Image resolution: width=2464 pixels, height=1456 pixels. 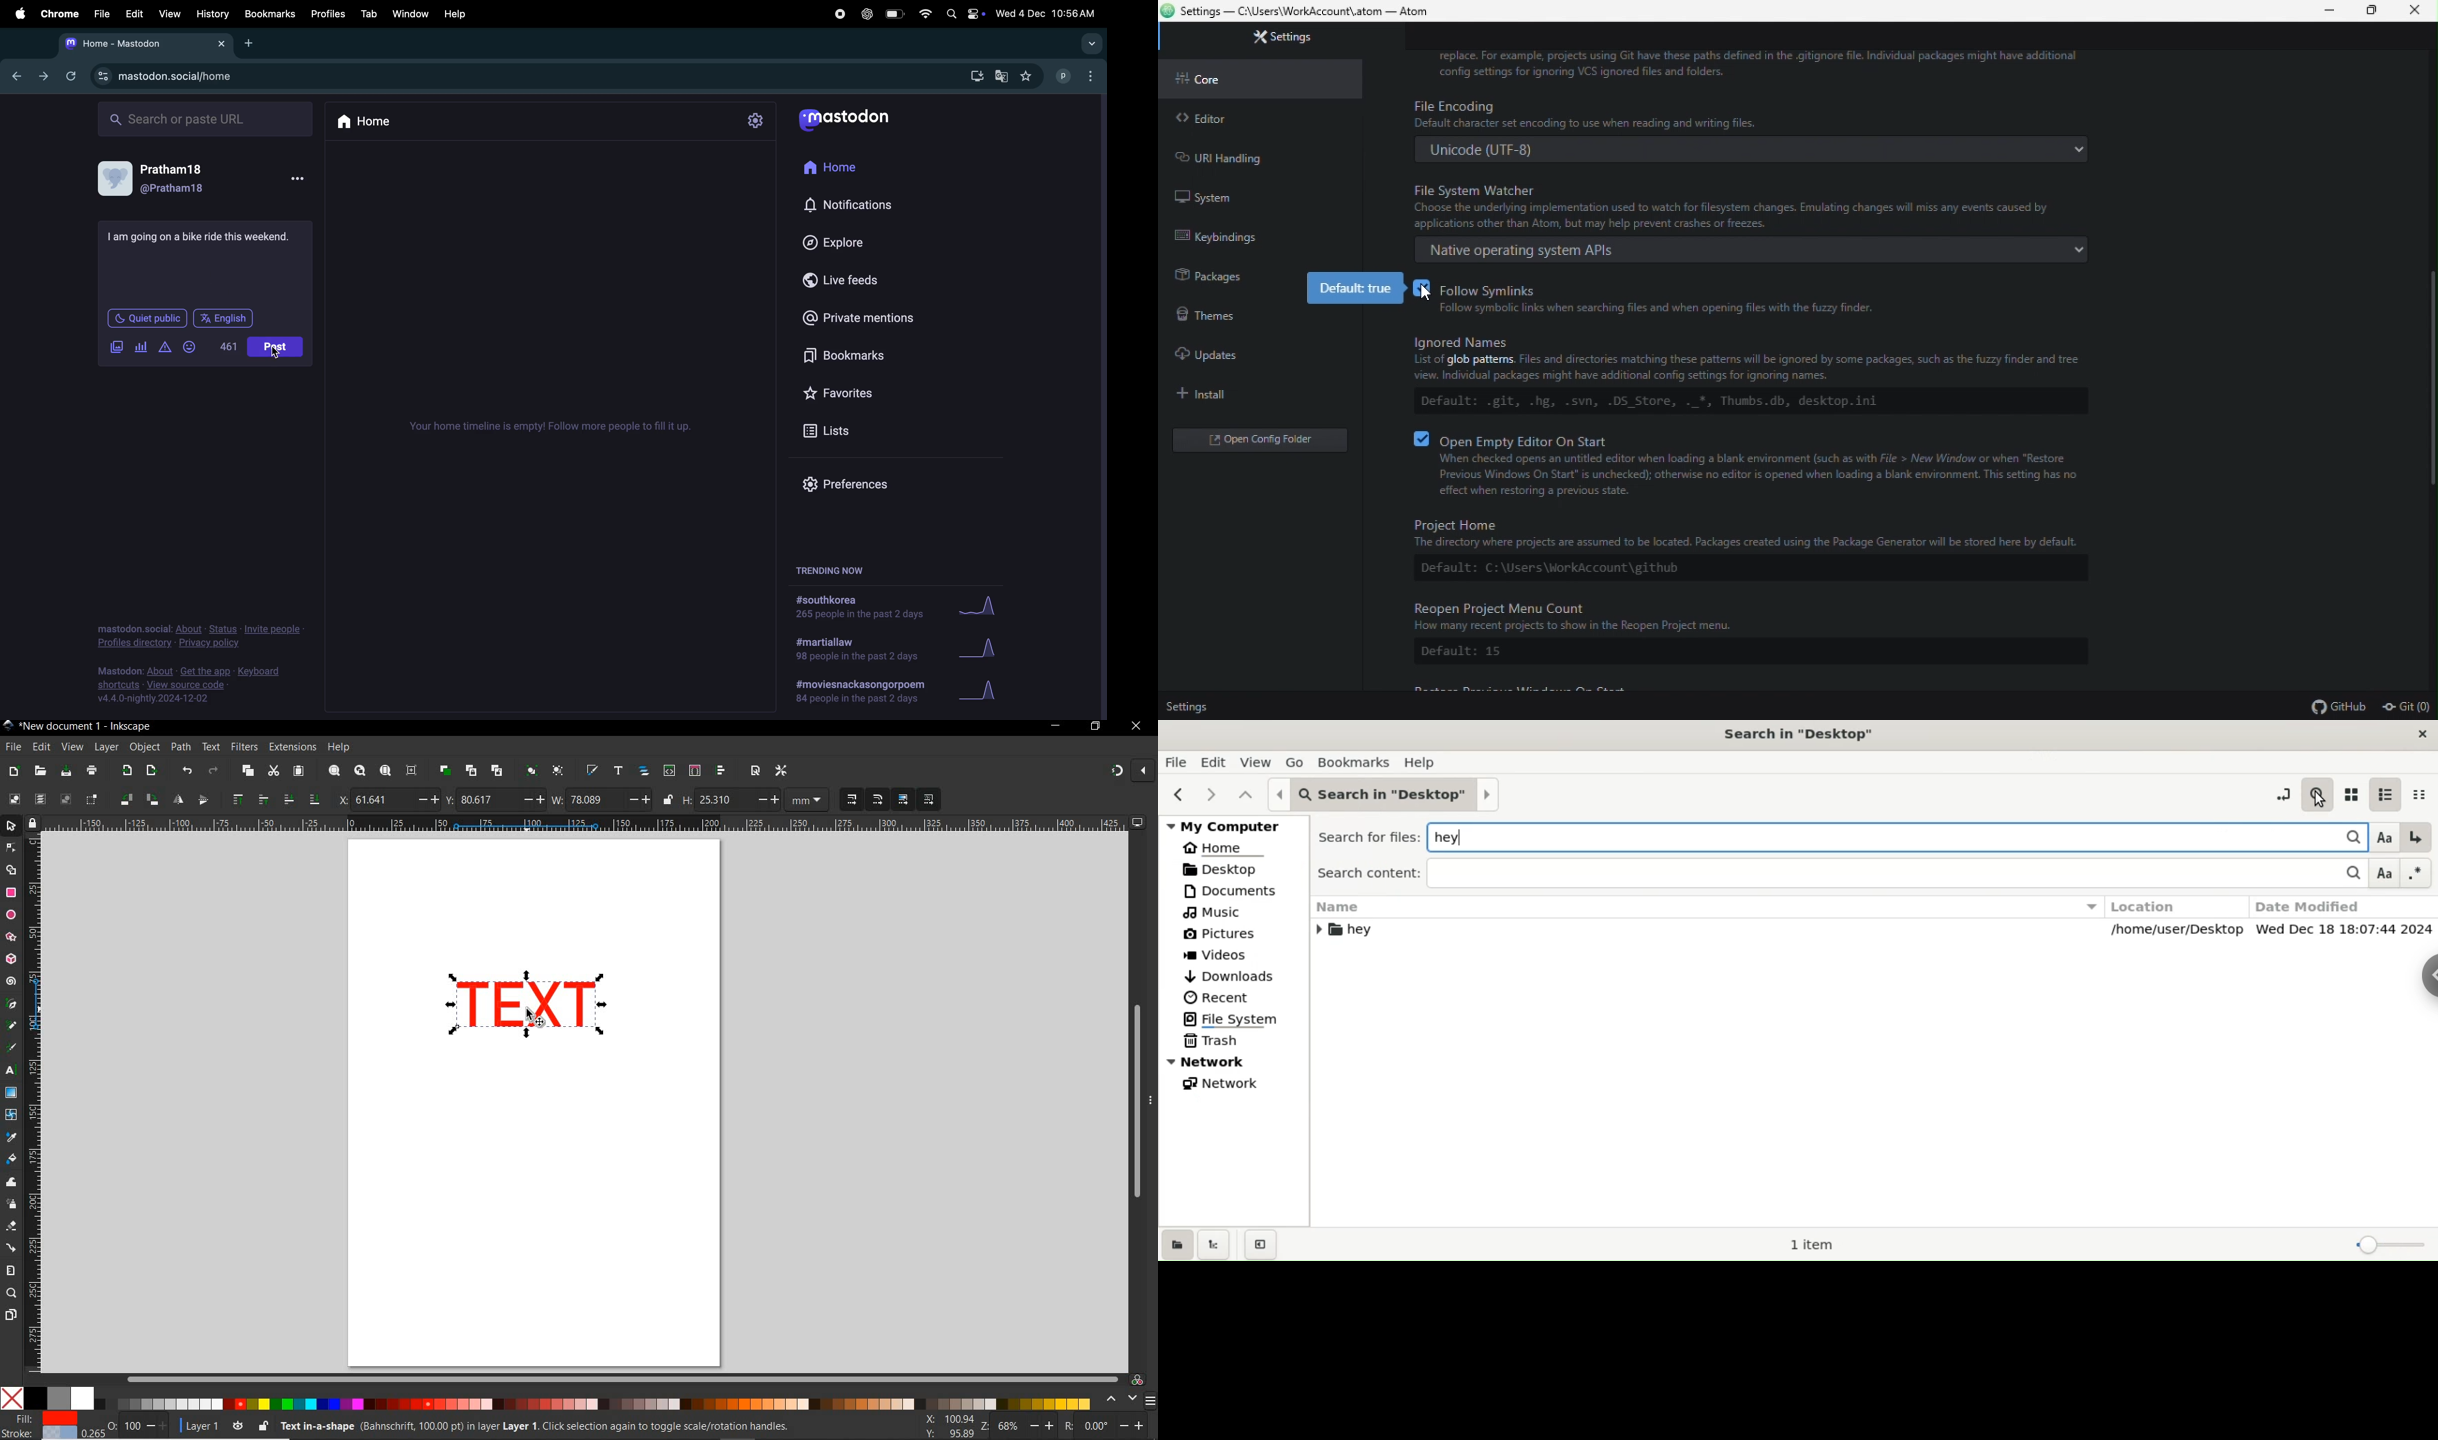 What do you see at coordinates (200, 686) in the screenshot?
I see `view source code` at bounding box center [200, 686].